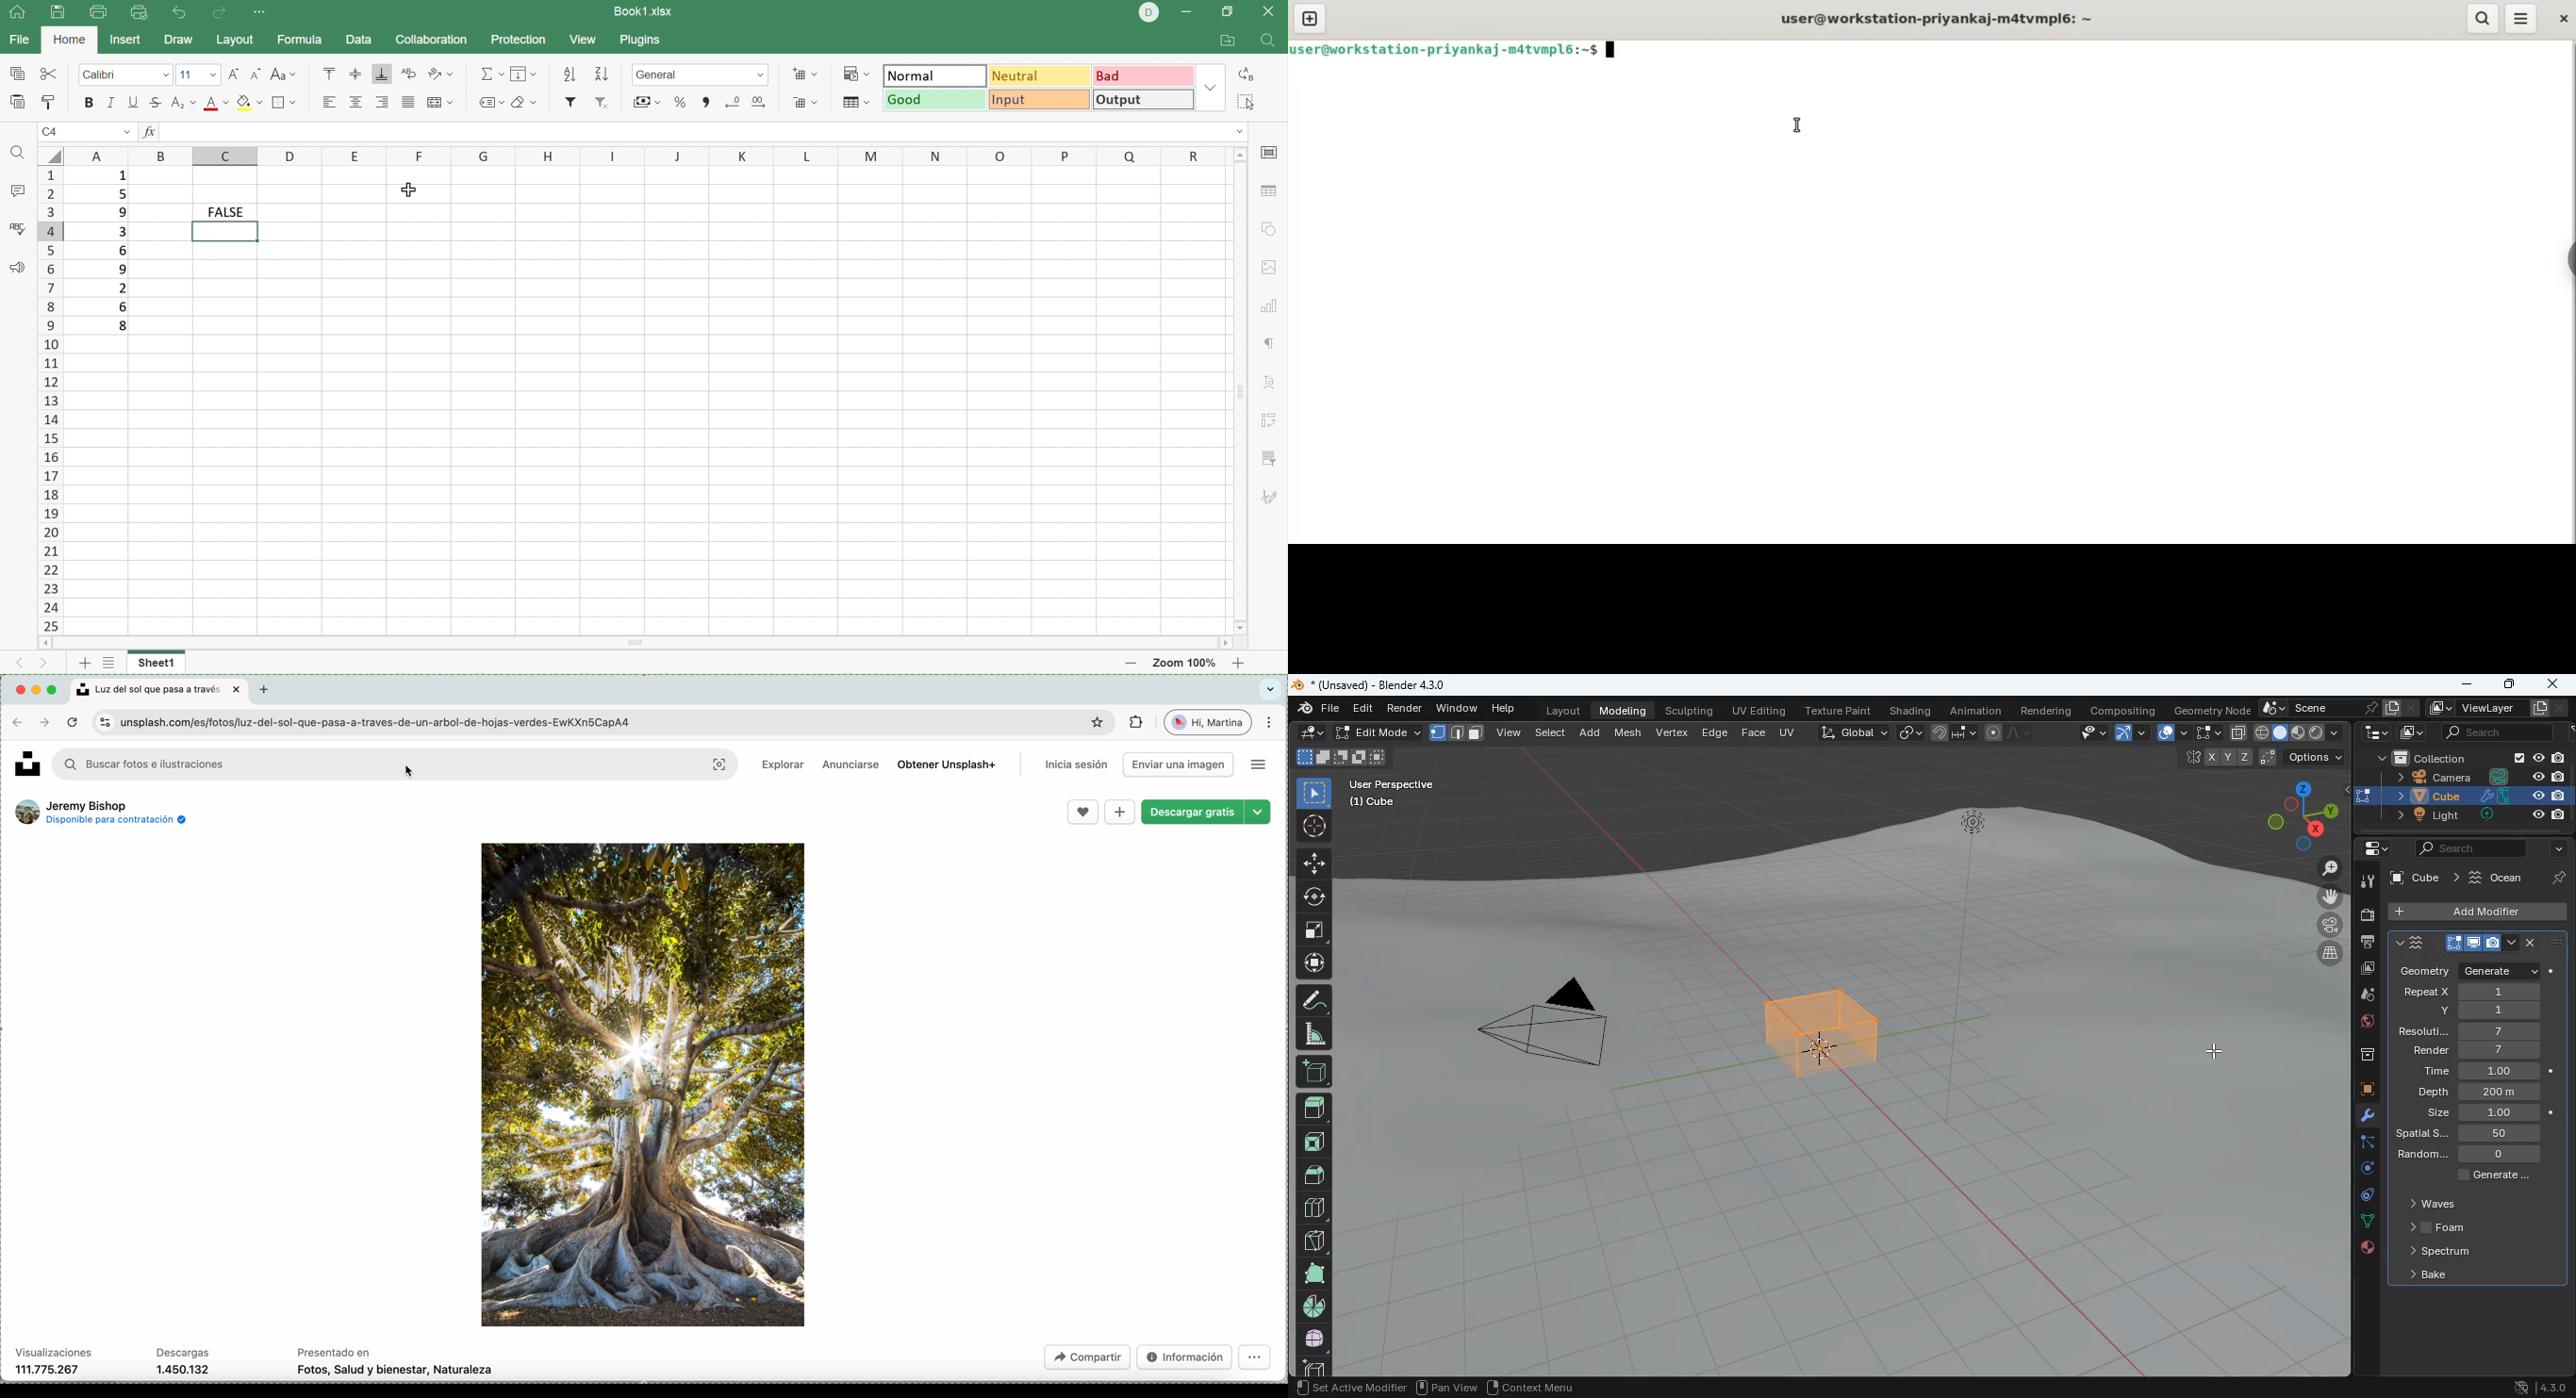  I want to click on get unsplash +, so click(945, 764).